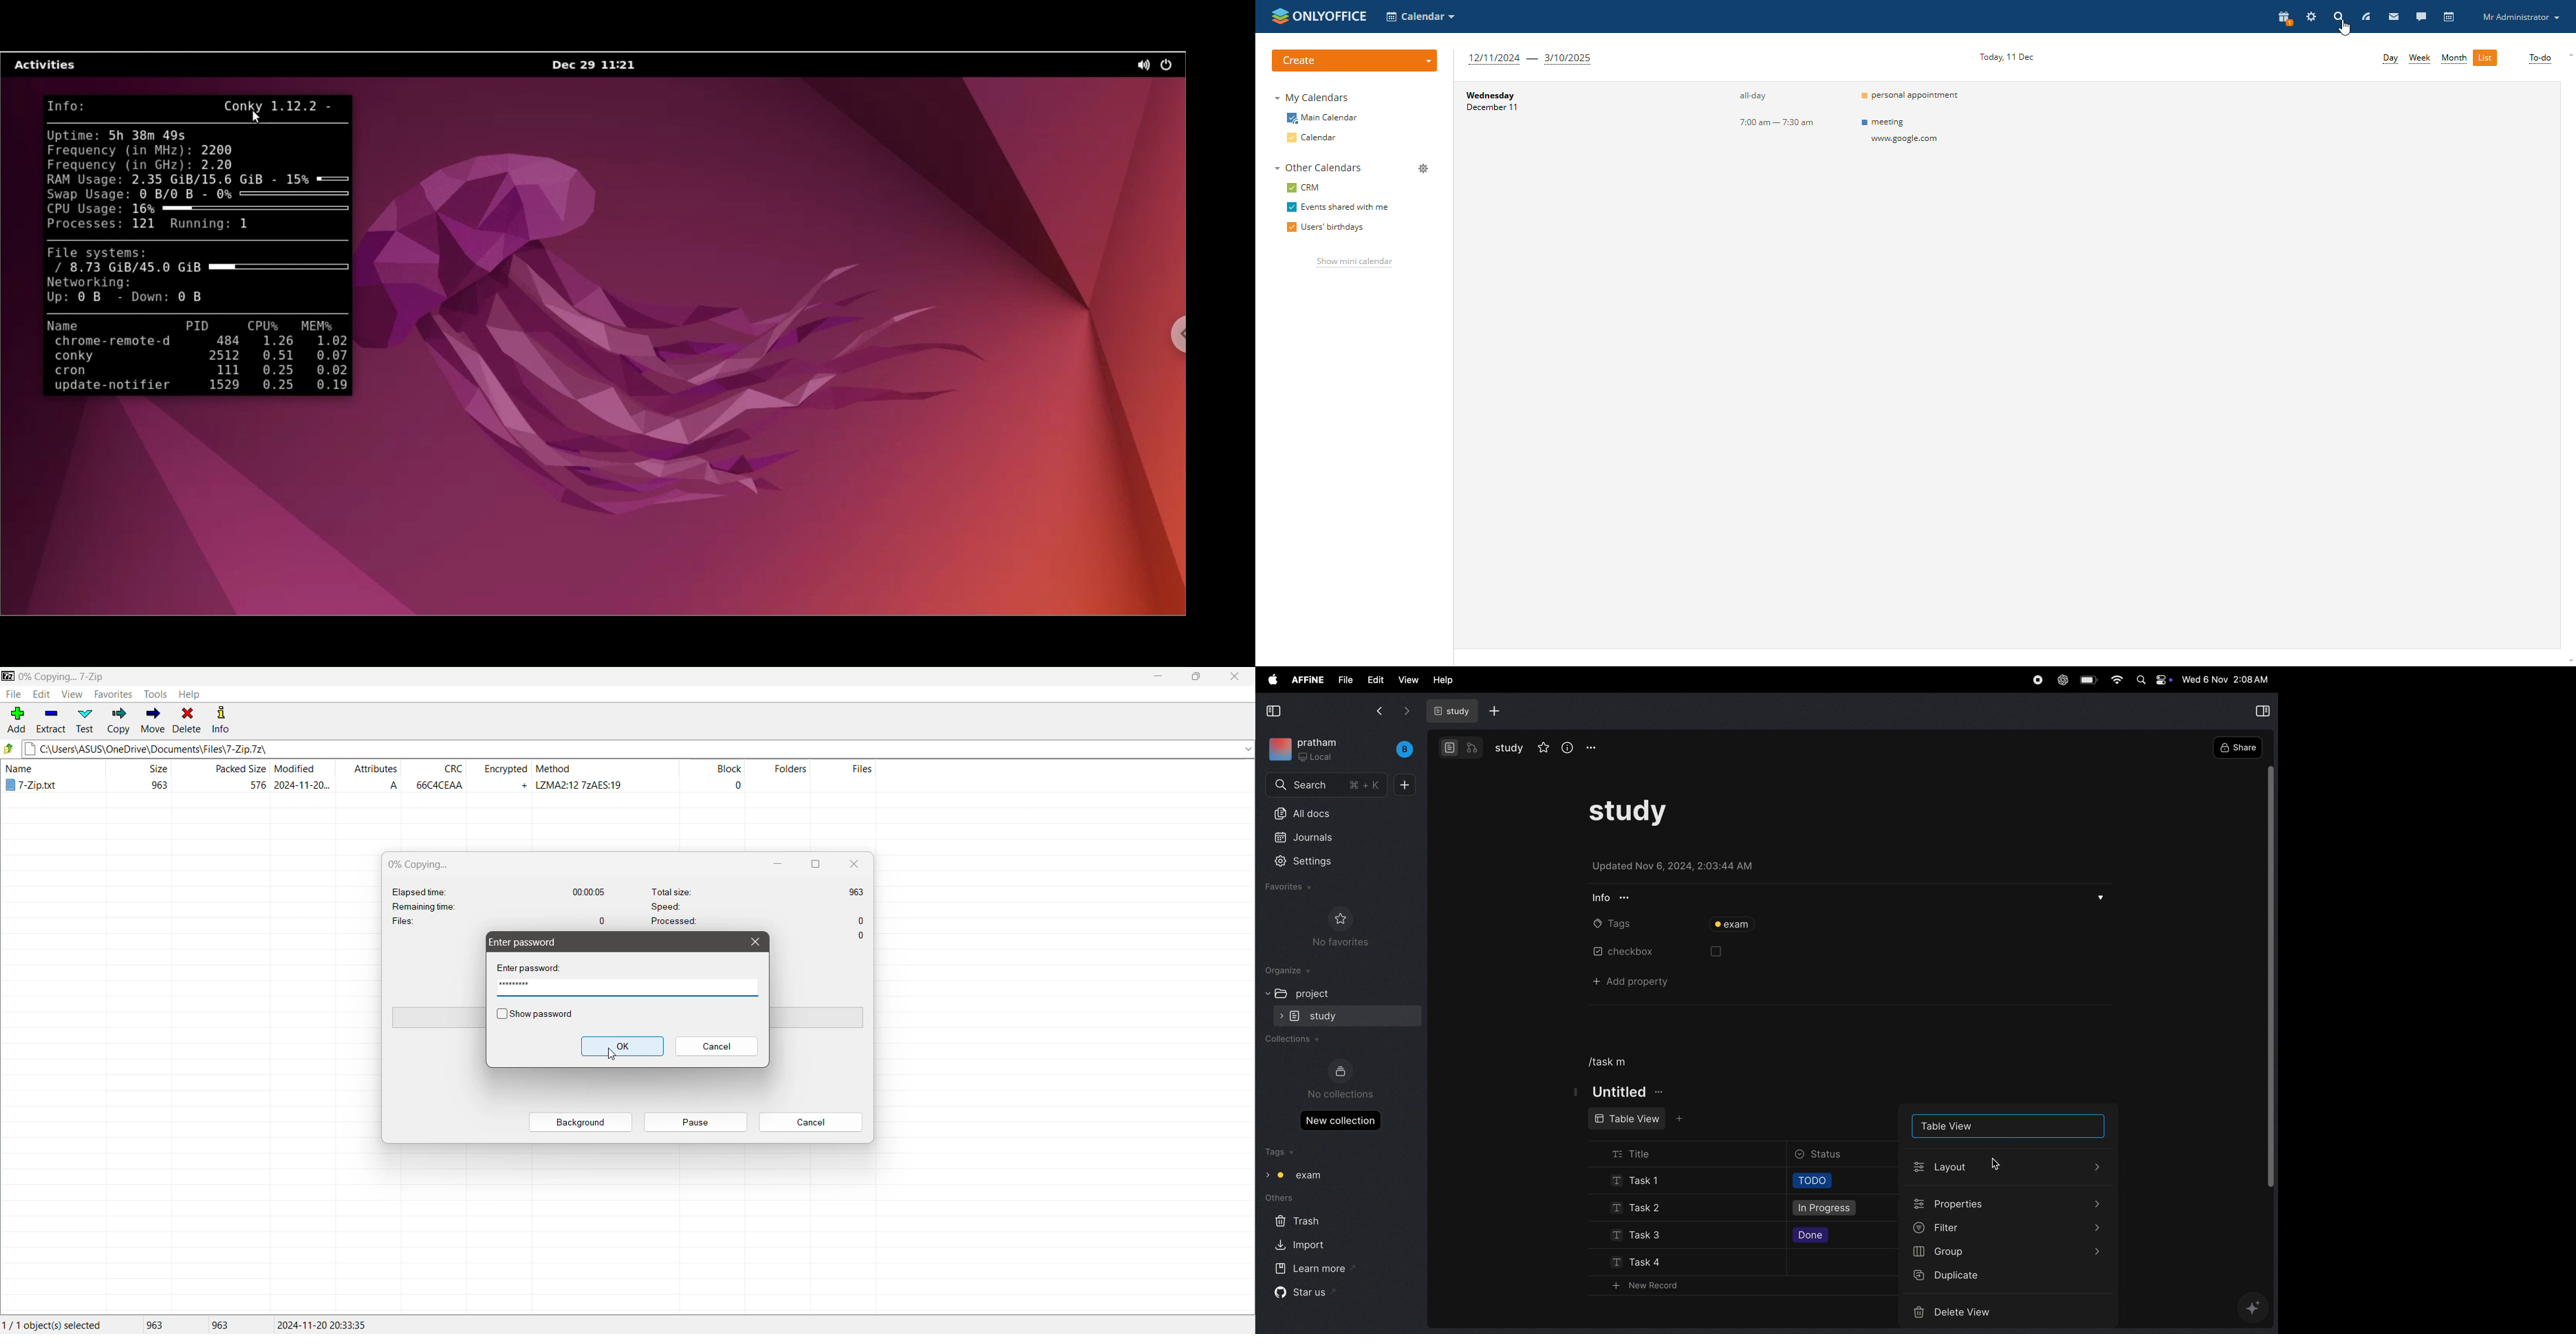 This screenshot has height=1344, width=2576. I want to click on Close, so click(854, 864).